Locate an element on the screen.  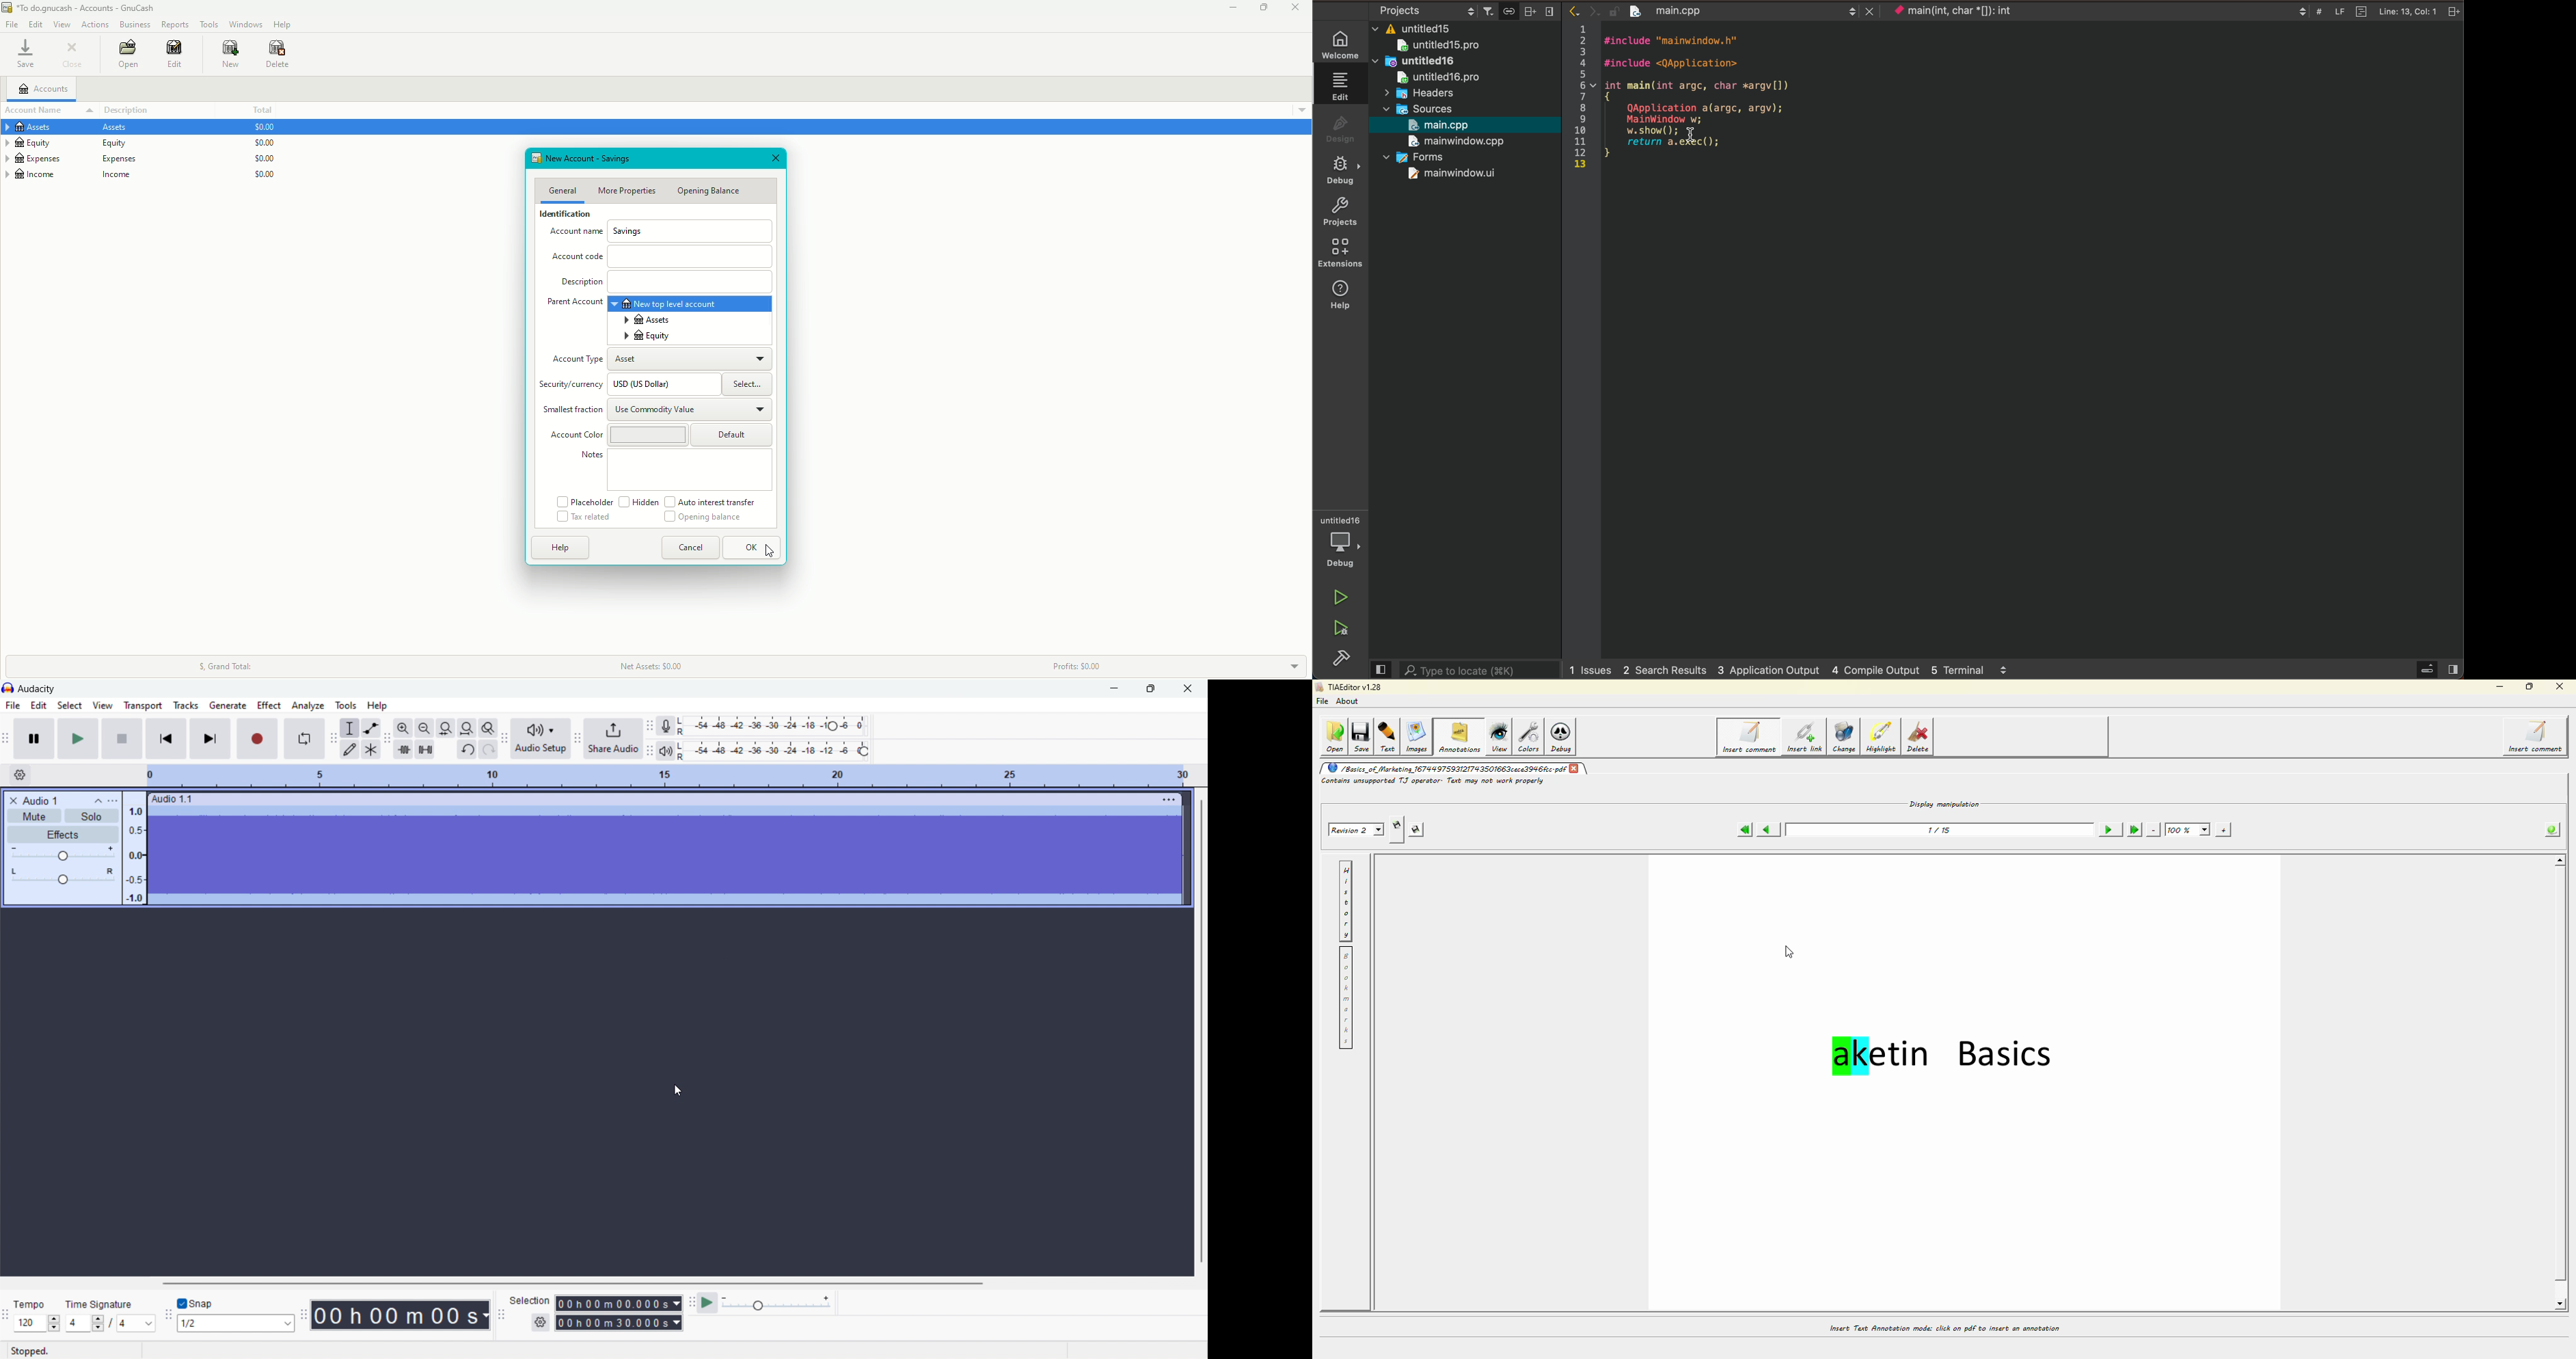
Security/currency is located at coordinates (573, 386).